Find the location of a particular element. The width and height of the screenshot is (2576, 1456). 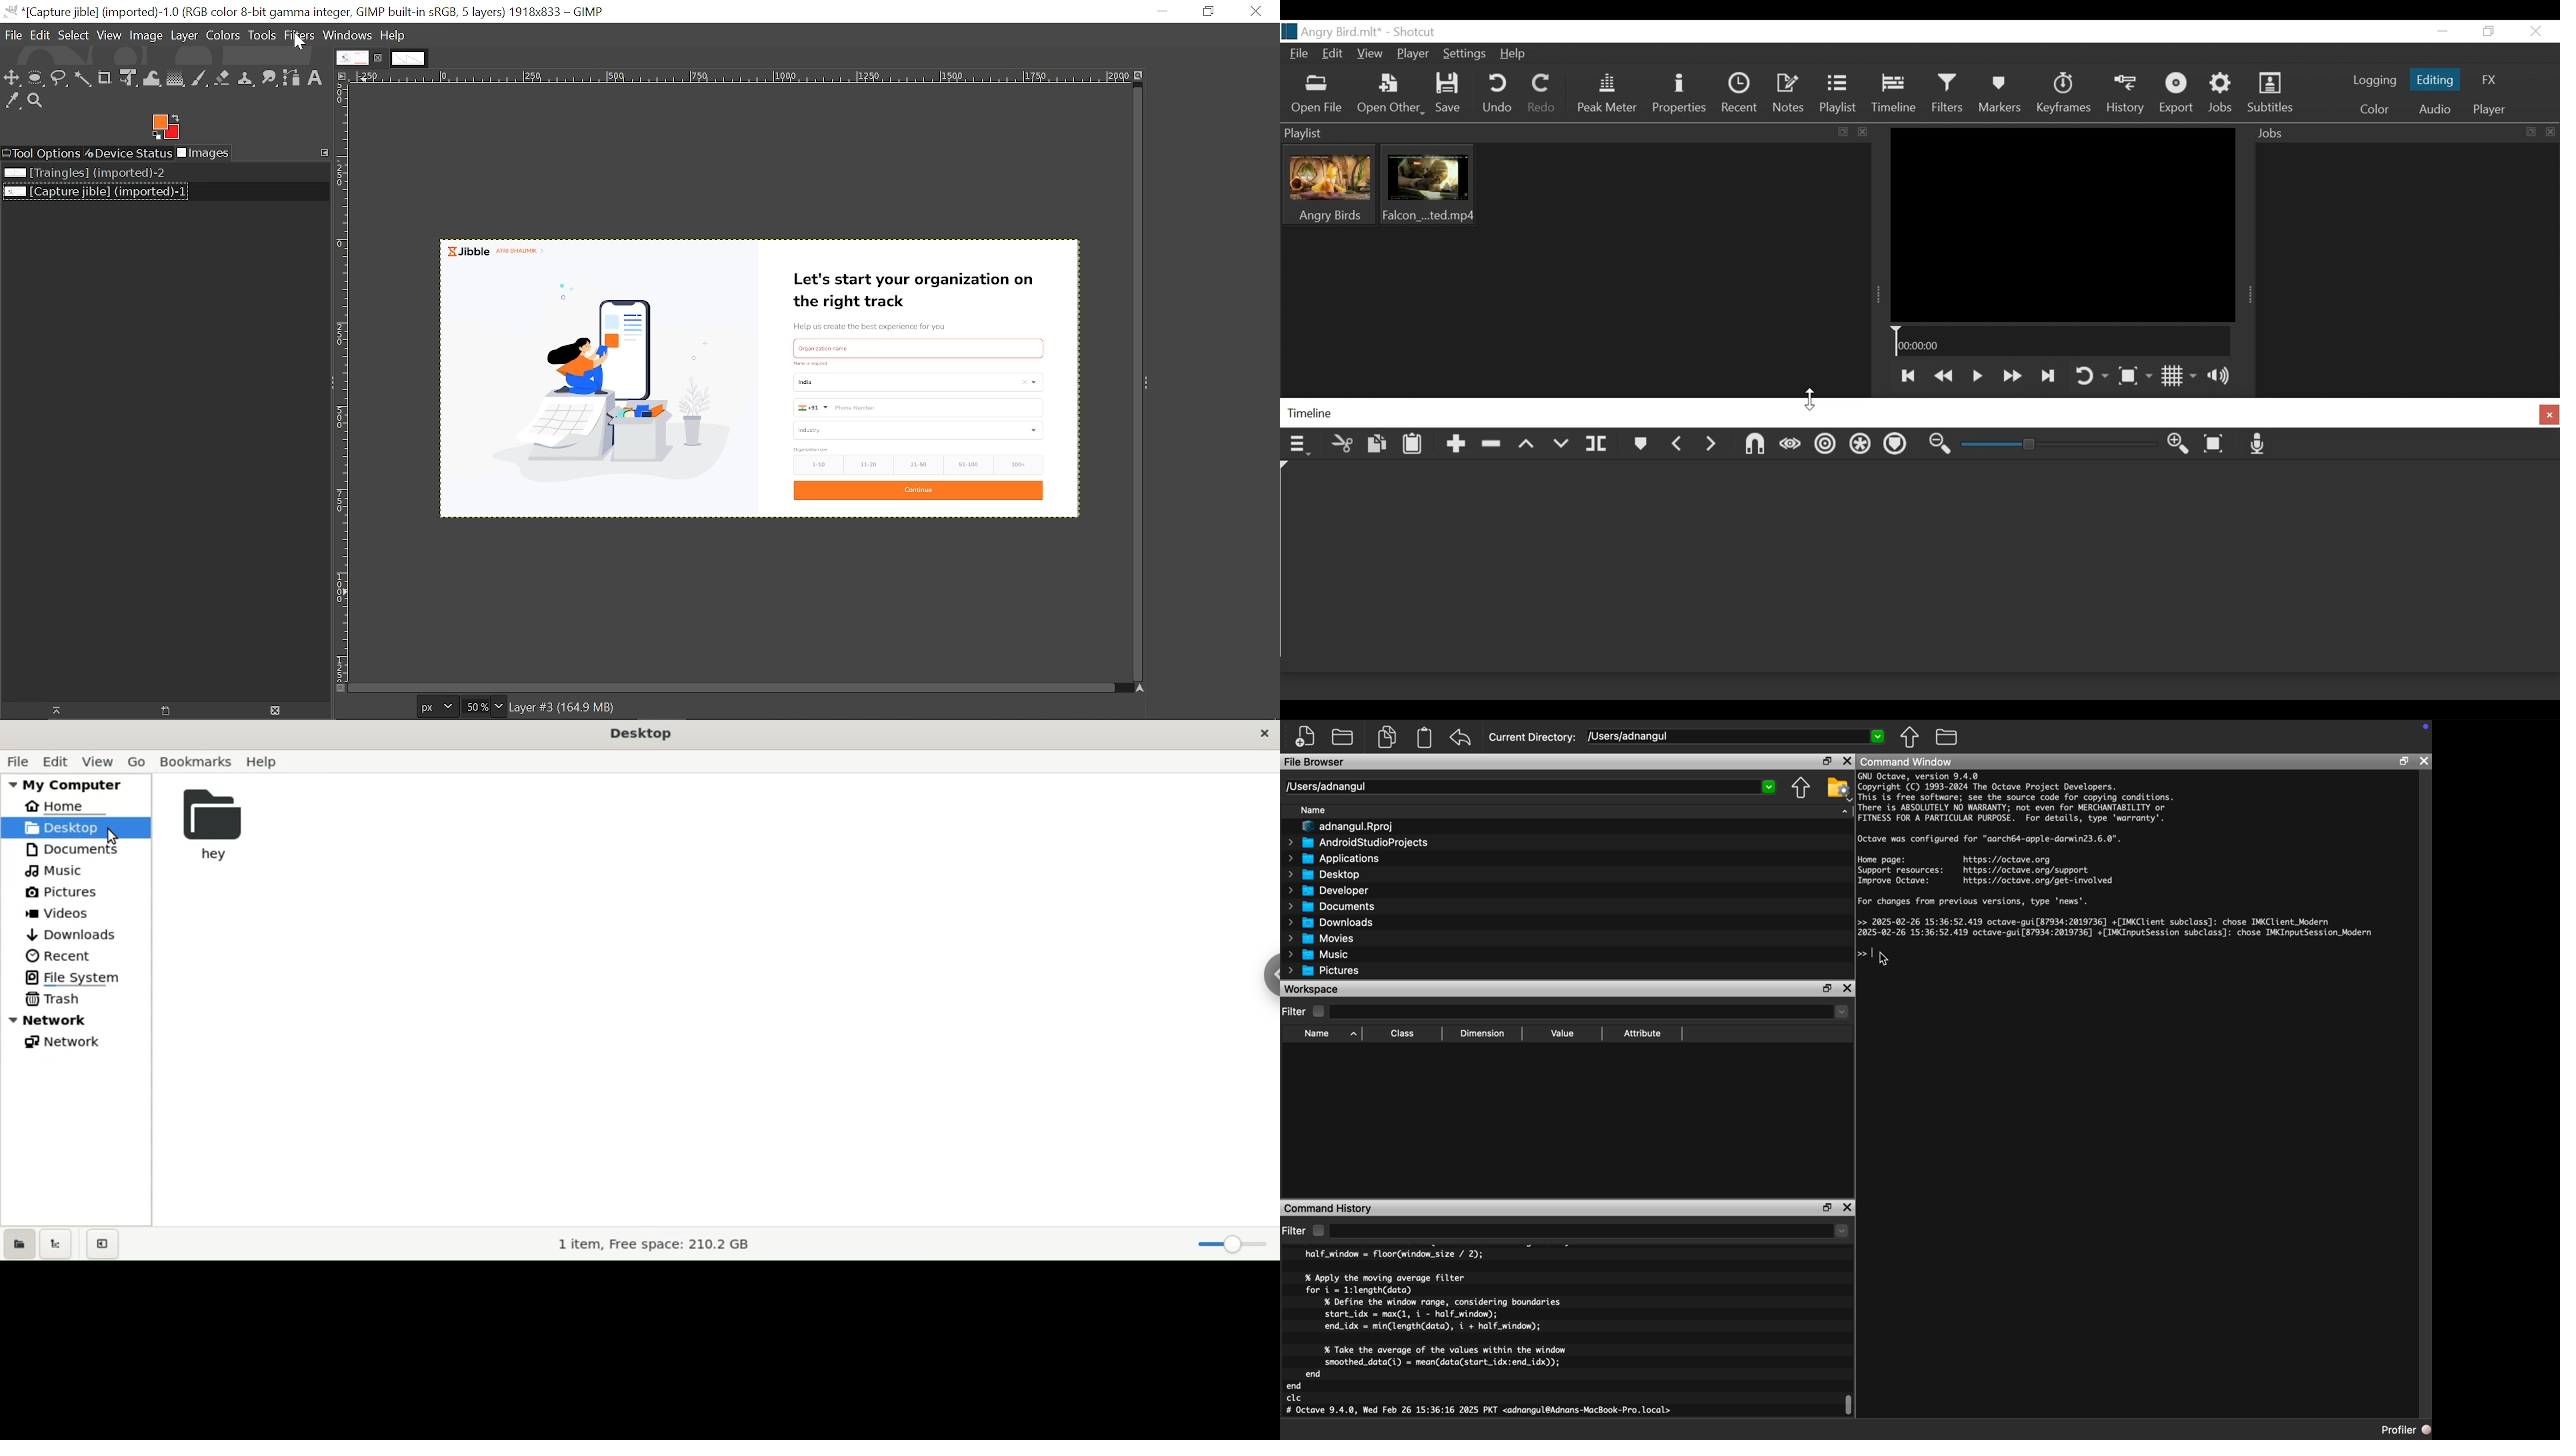

File is located at coordinates (14, 35).